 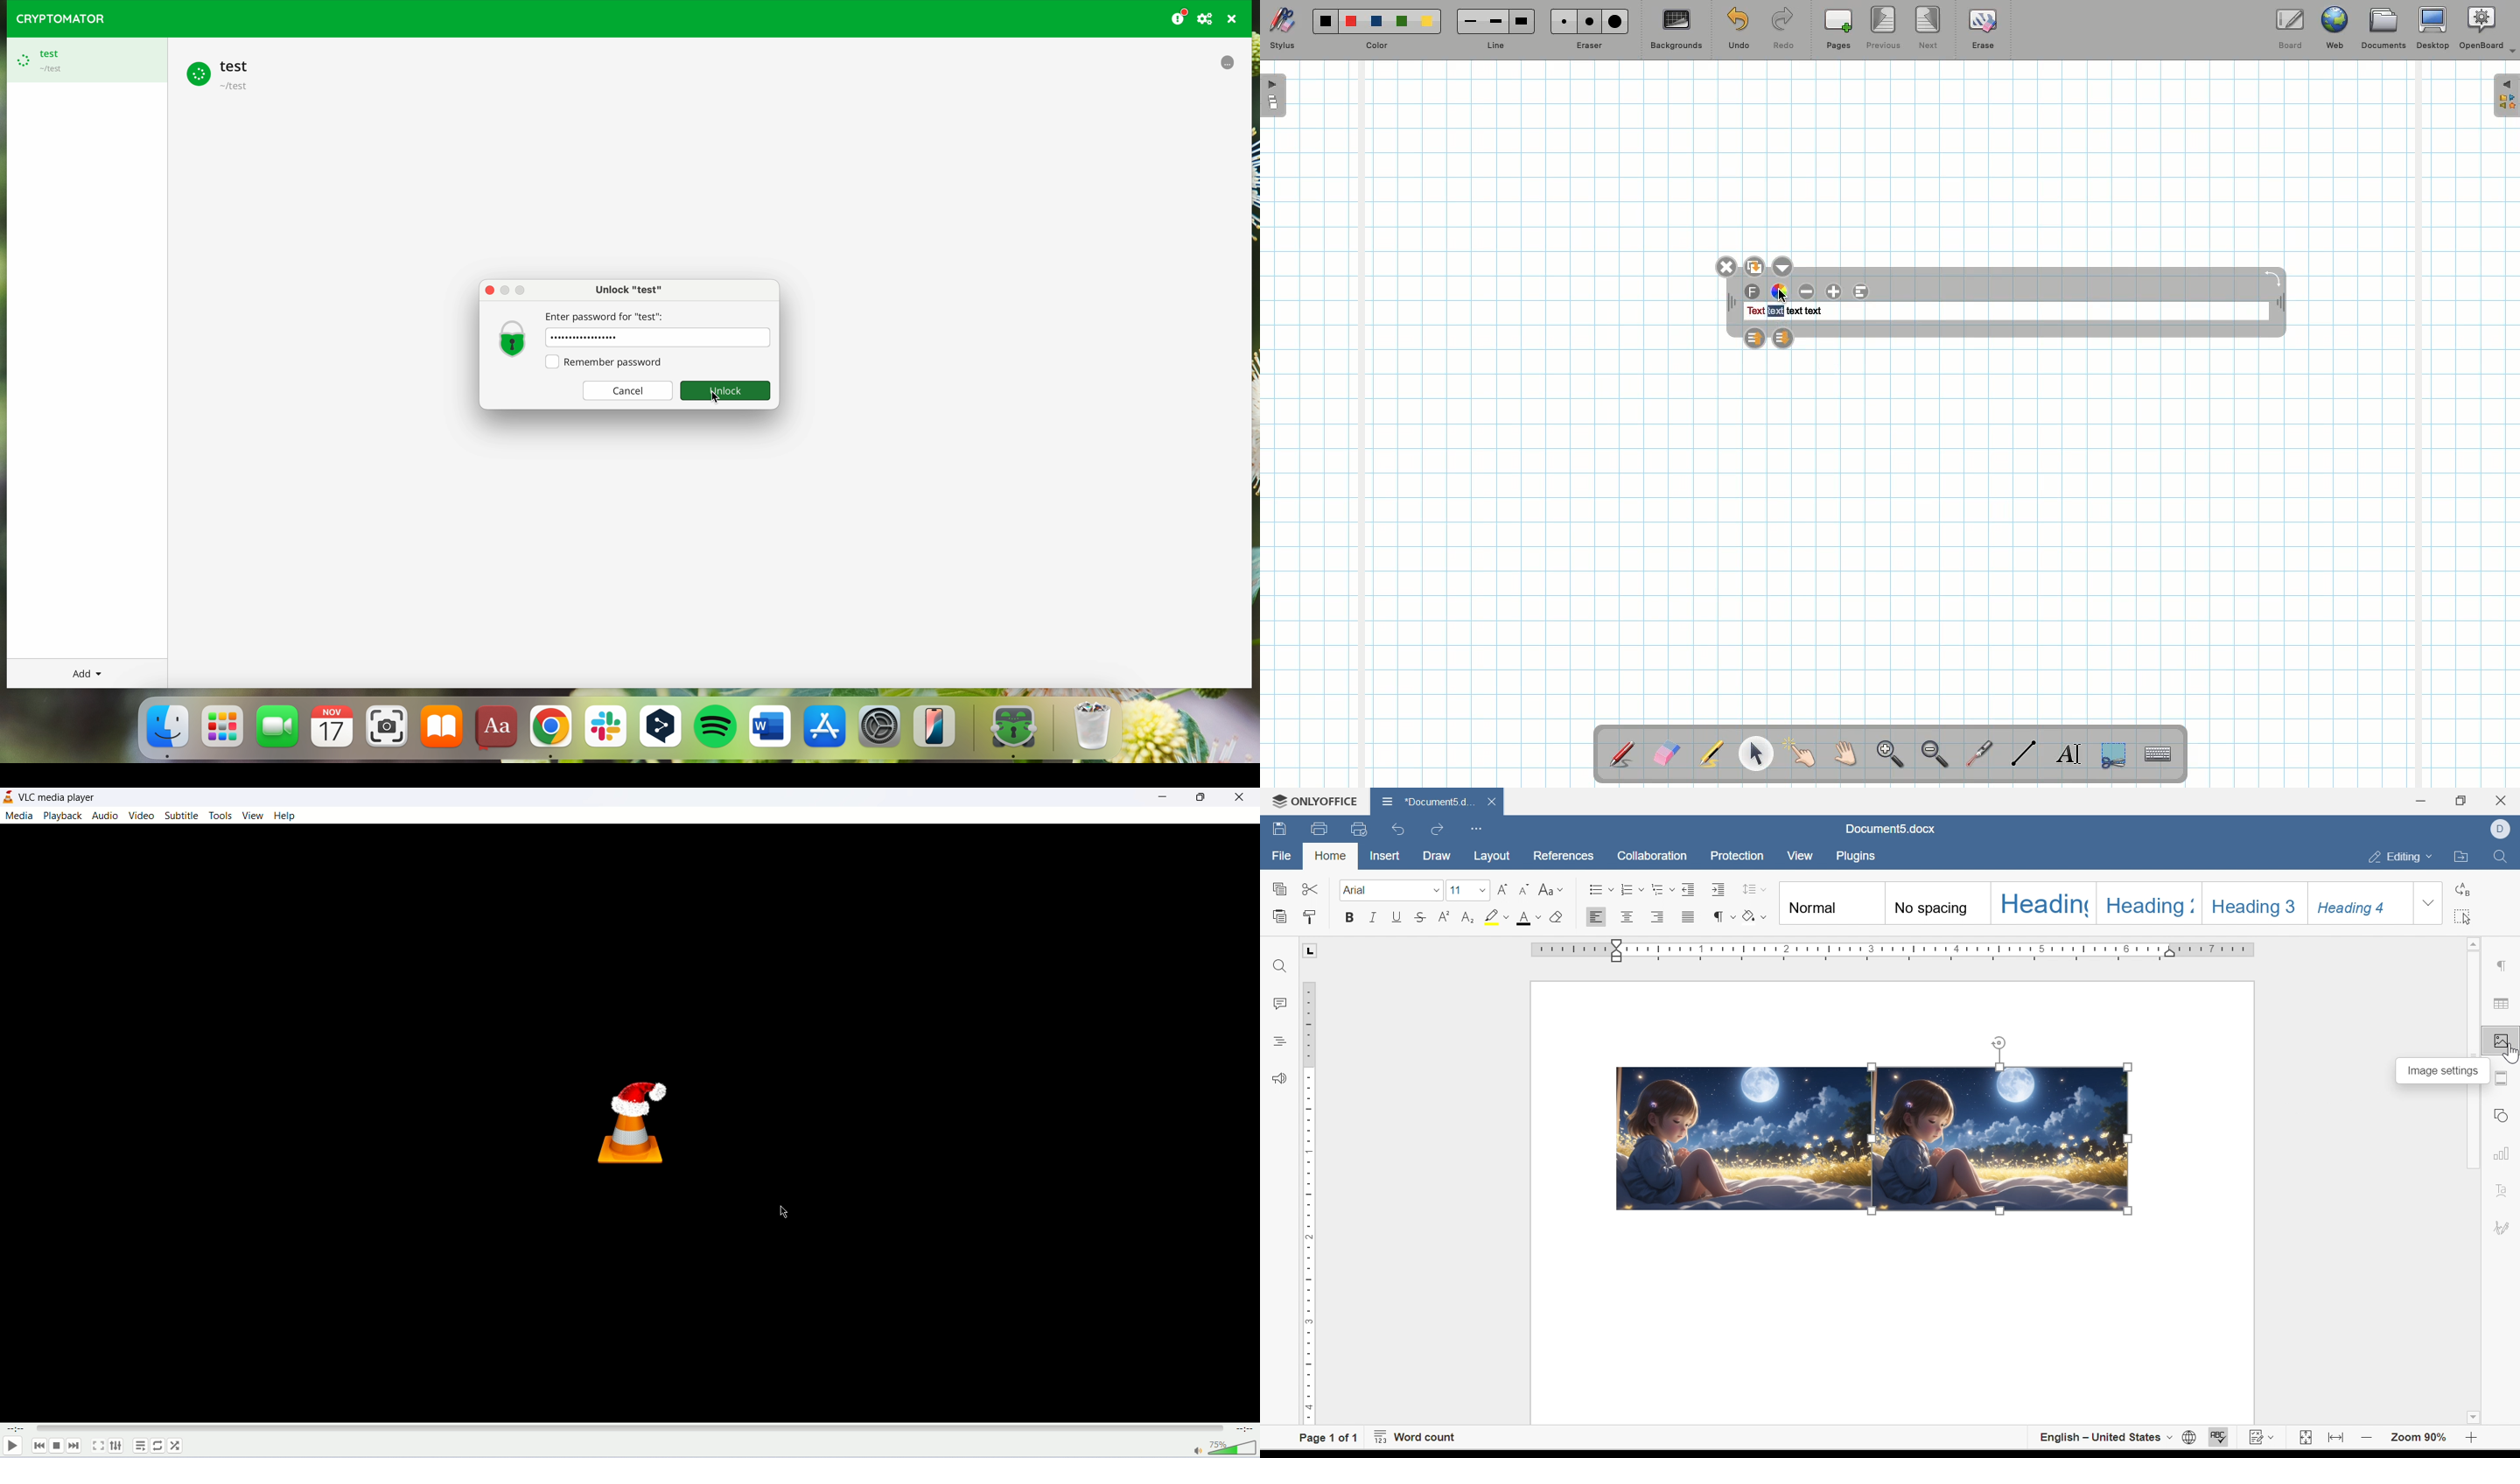 What do you see at coordinates (2464, 856) in the screenshot?
I see `open file location` at bounding box center [2464, 856].